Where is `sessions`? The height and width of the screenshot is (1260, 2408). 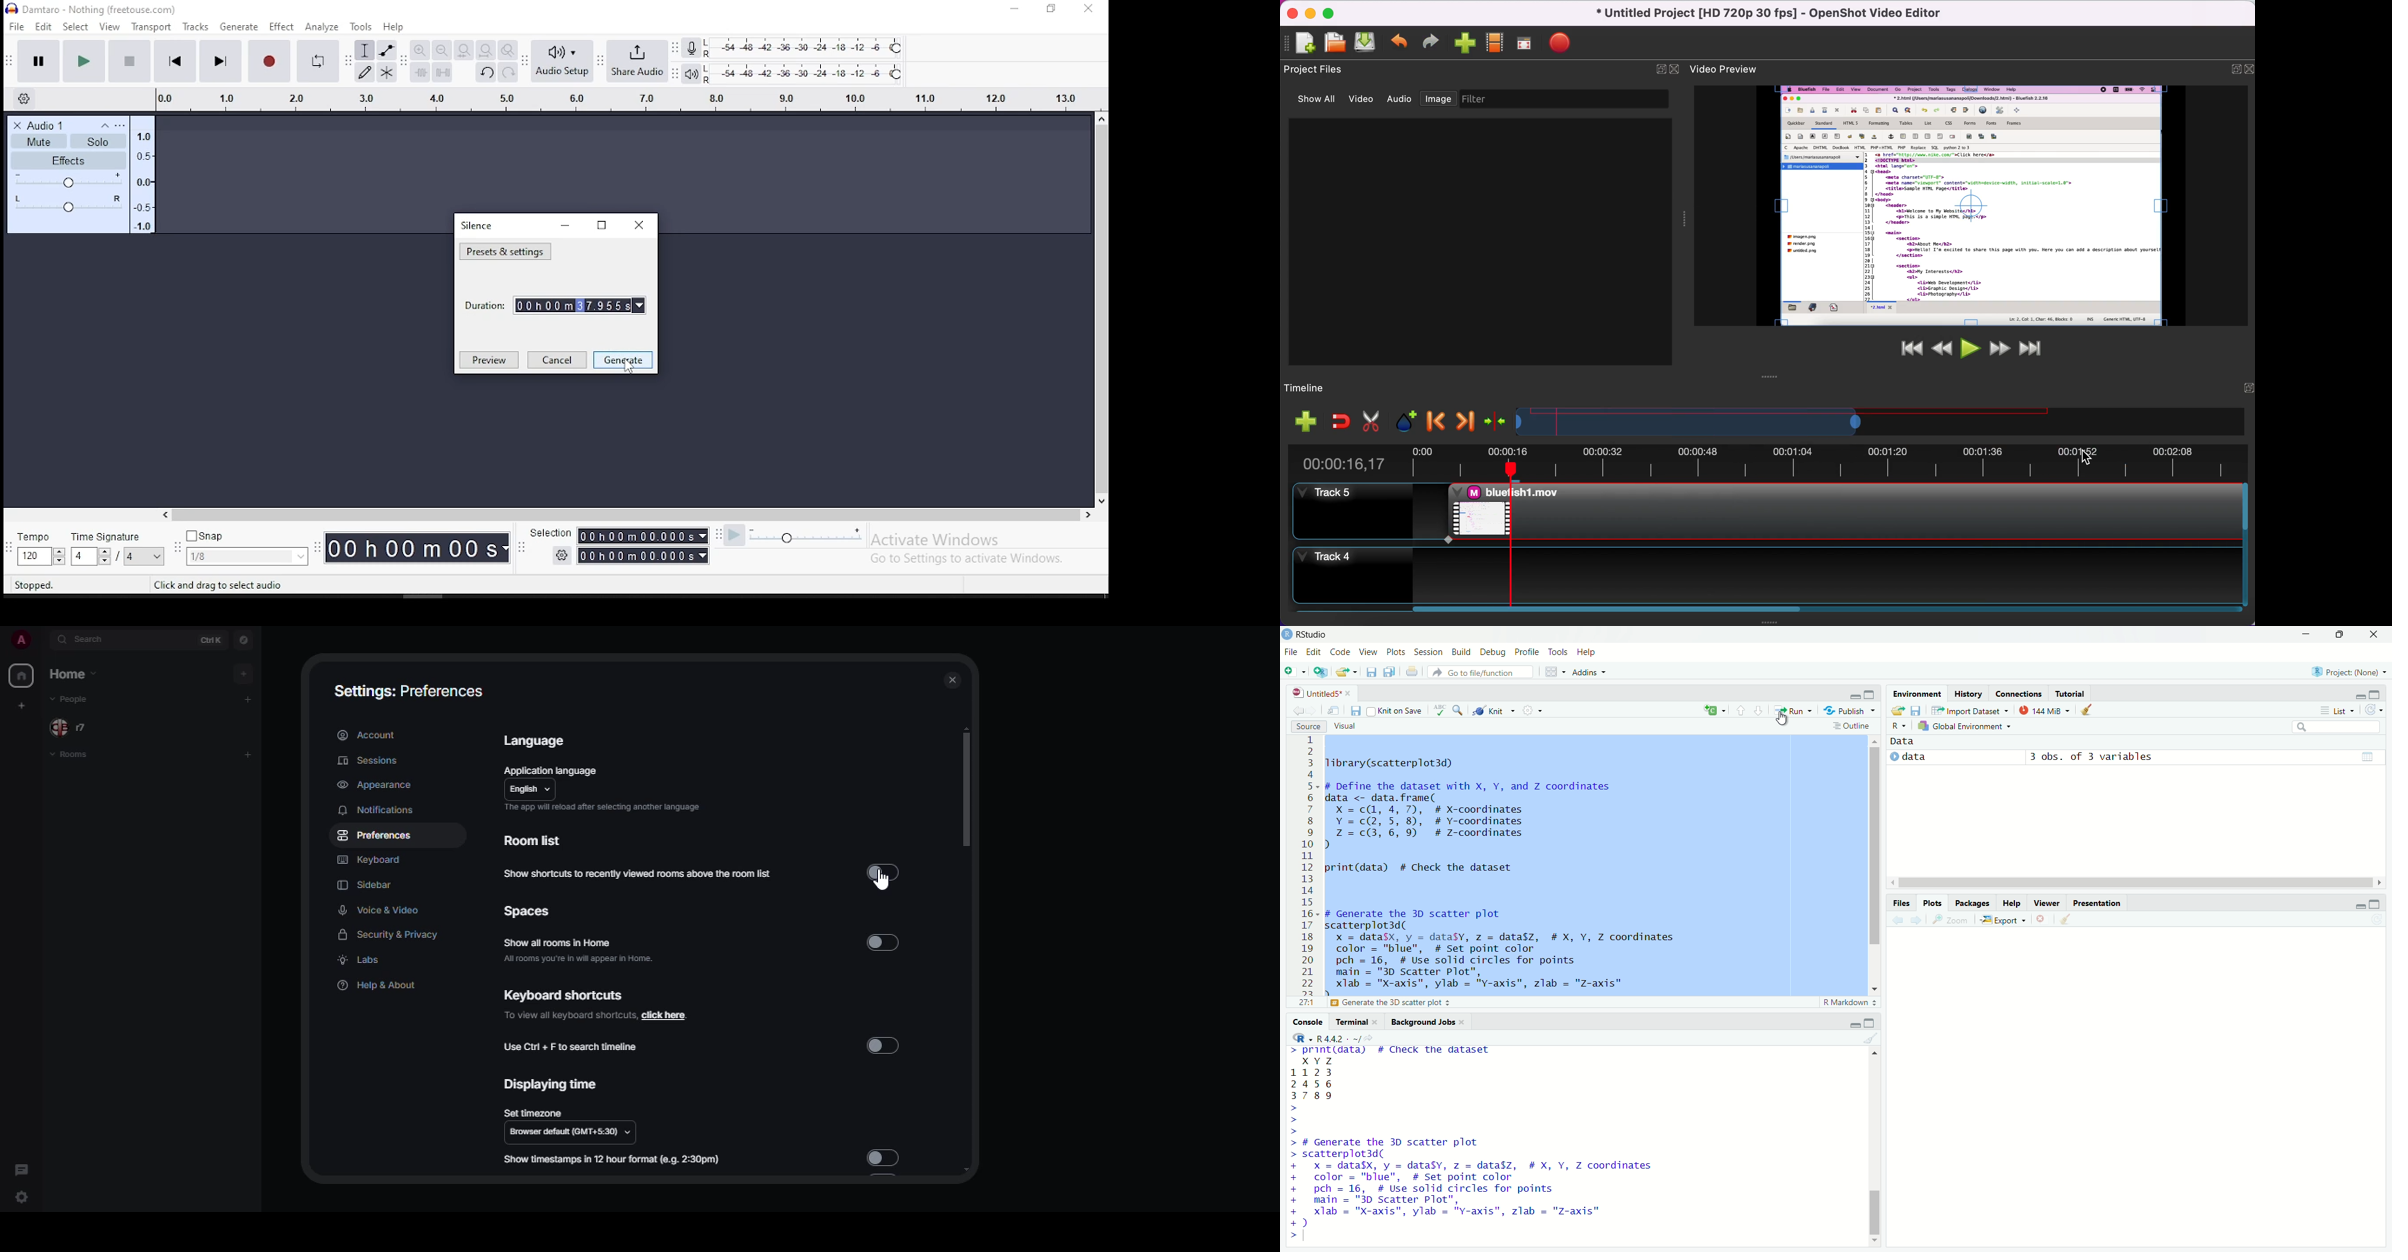 sessions is located at coordinates (368, 761).